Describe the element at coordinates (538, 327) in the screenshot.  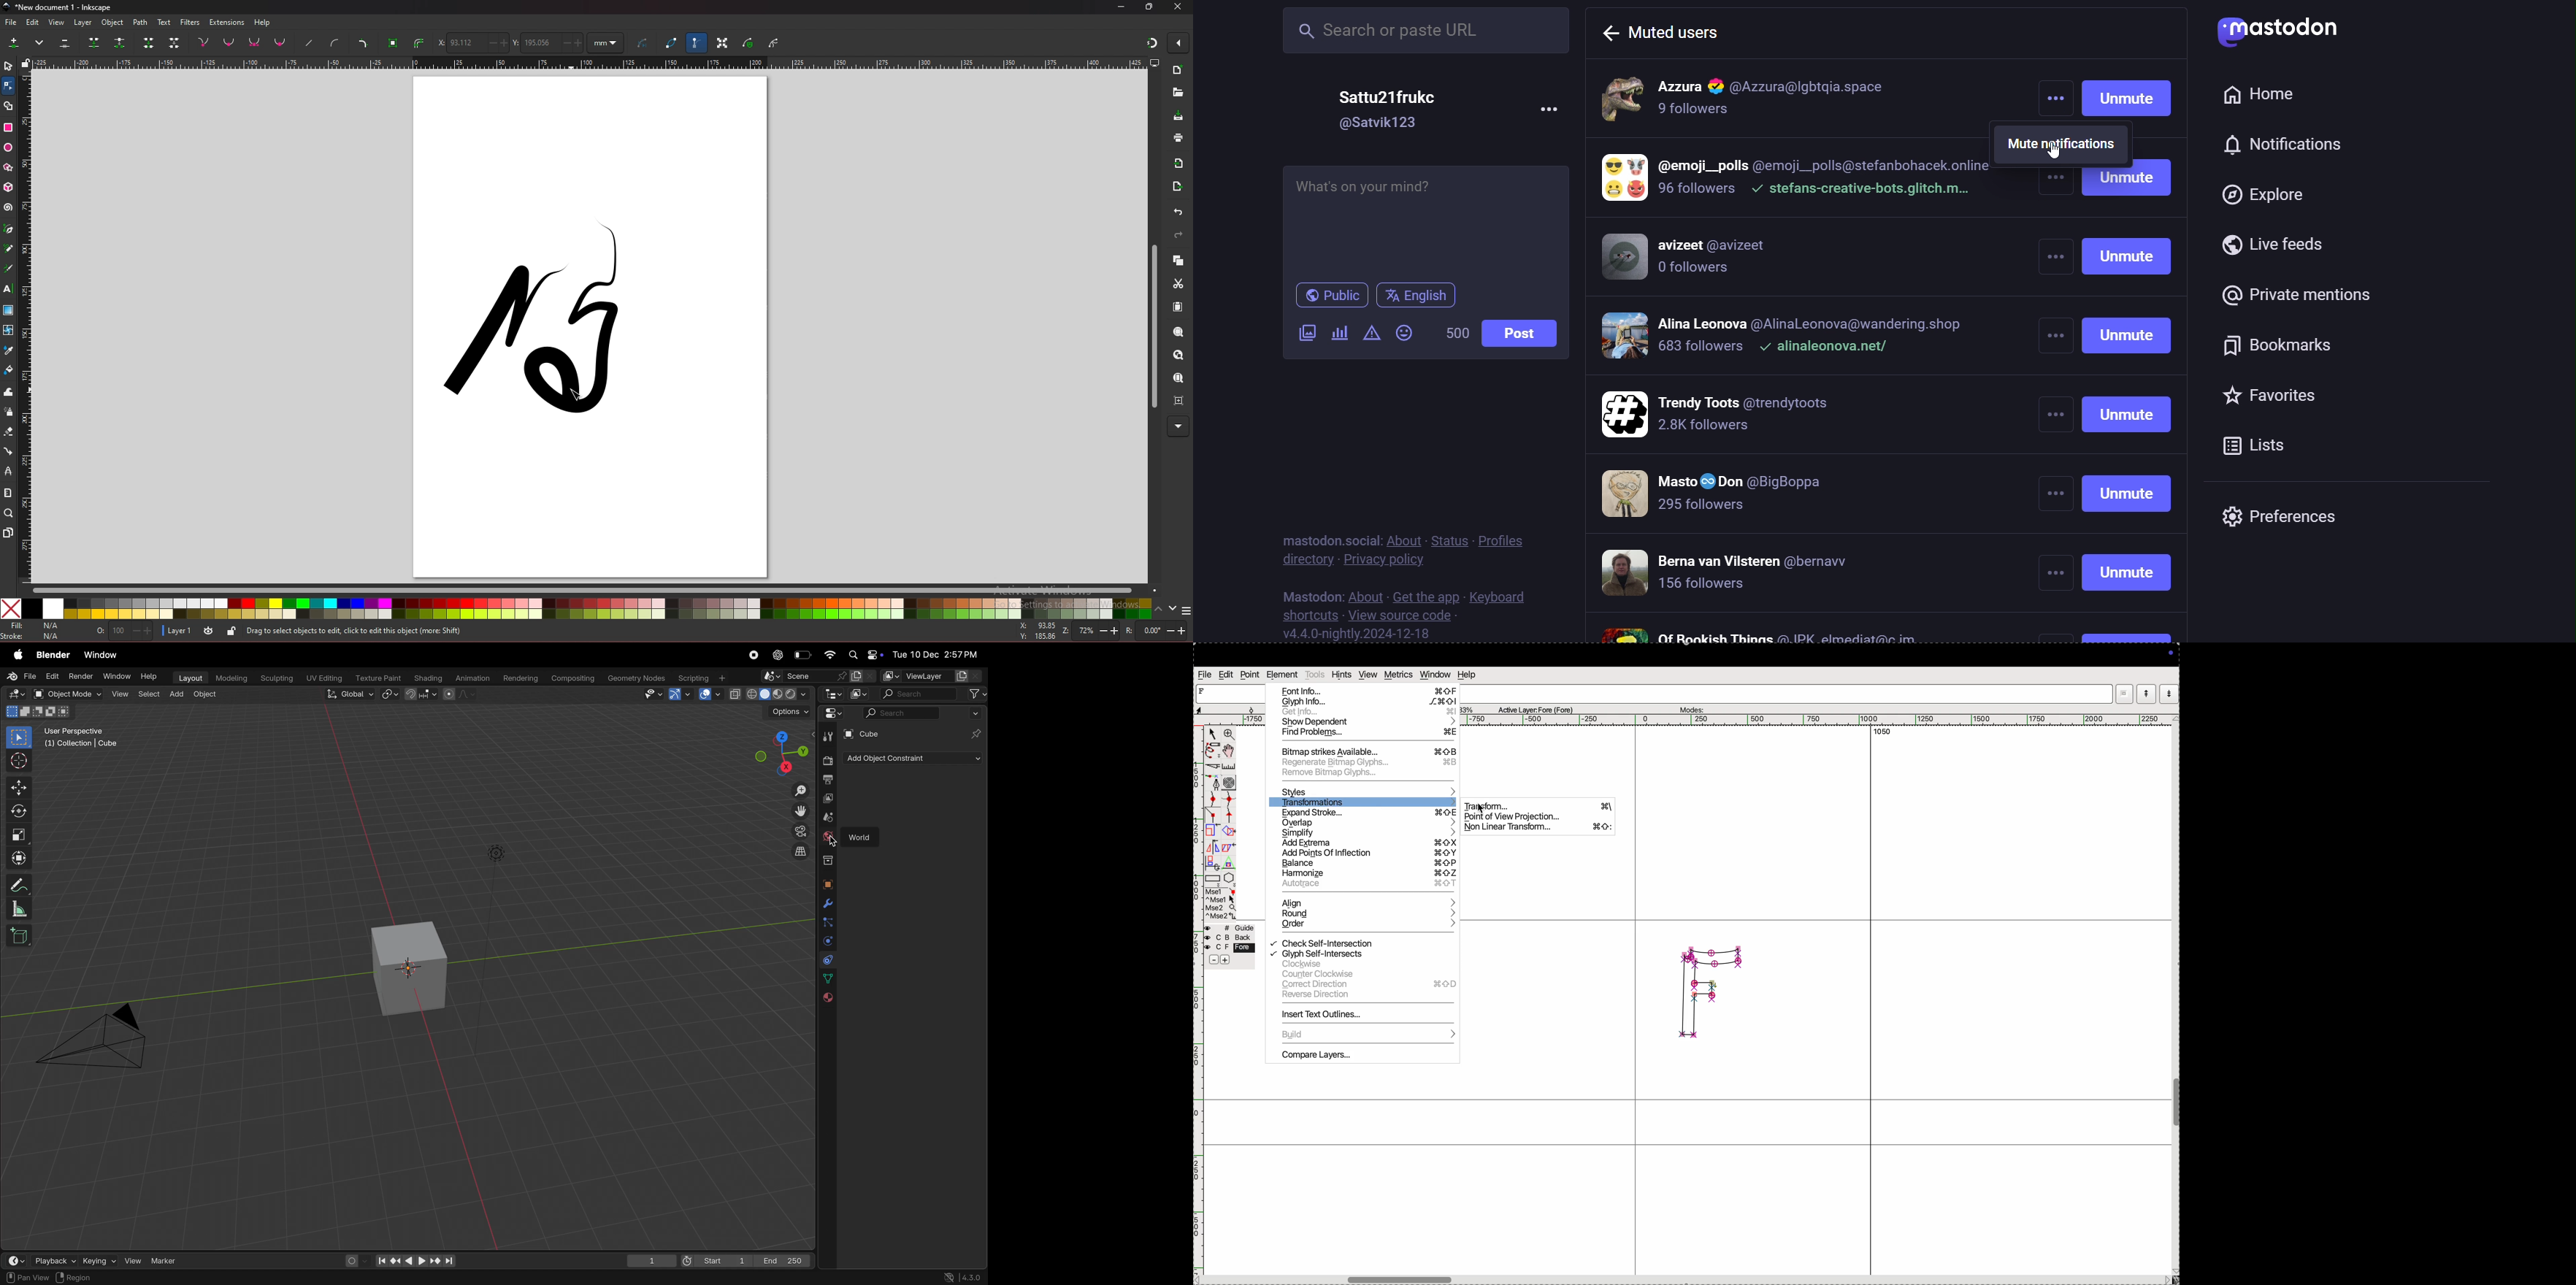
I see `drawing` at that location.